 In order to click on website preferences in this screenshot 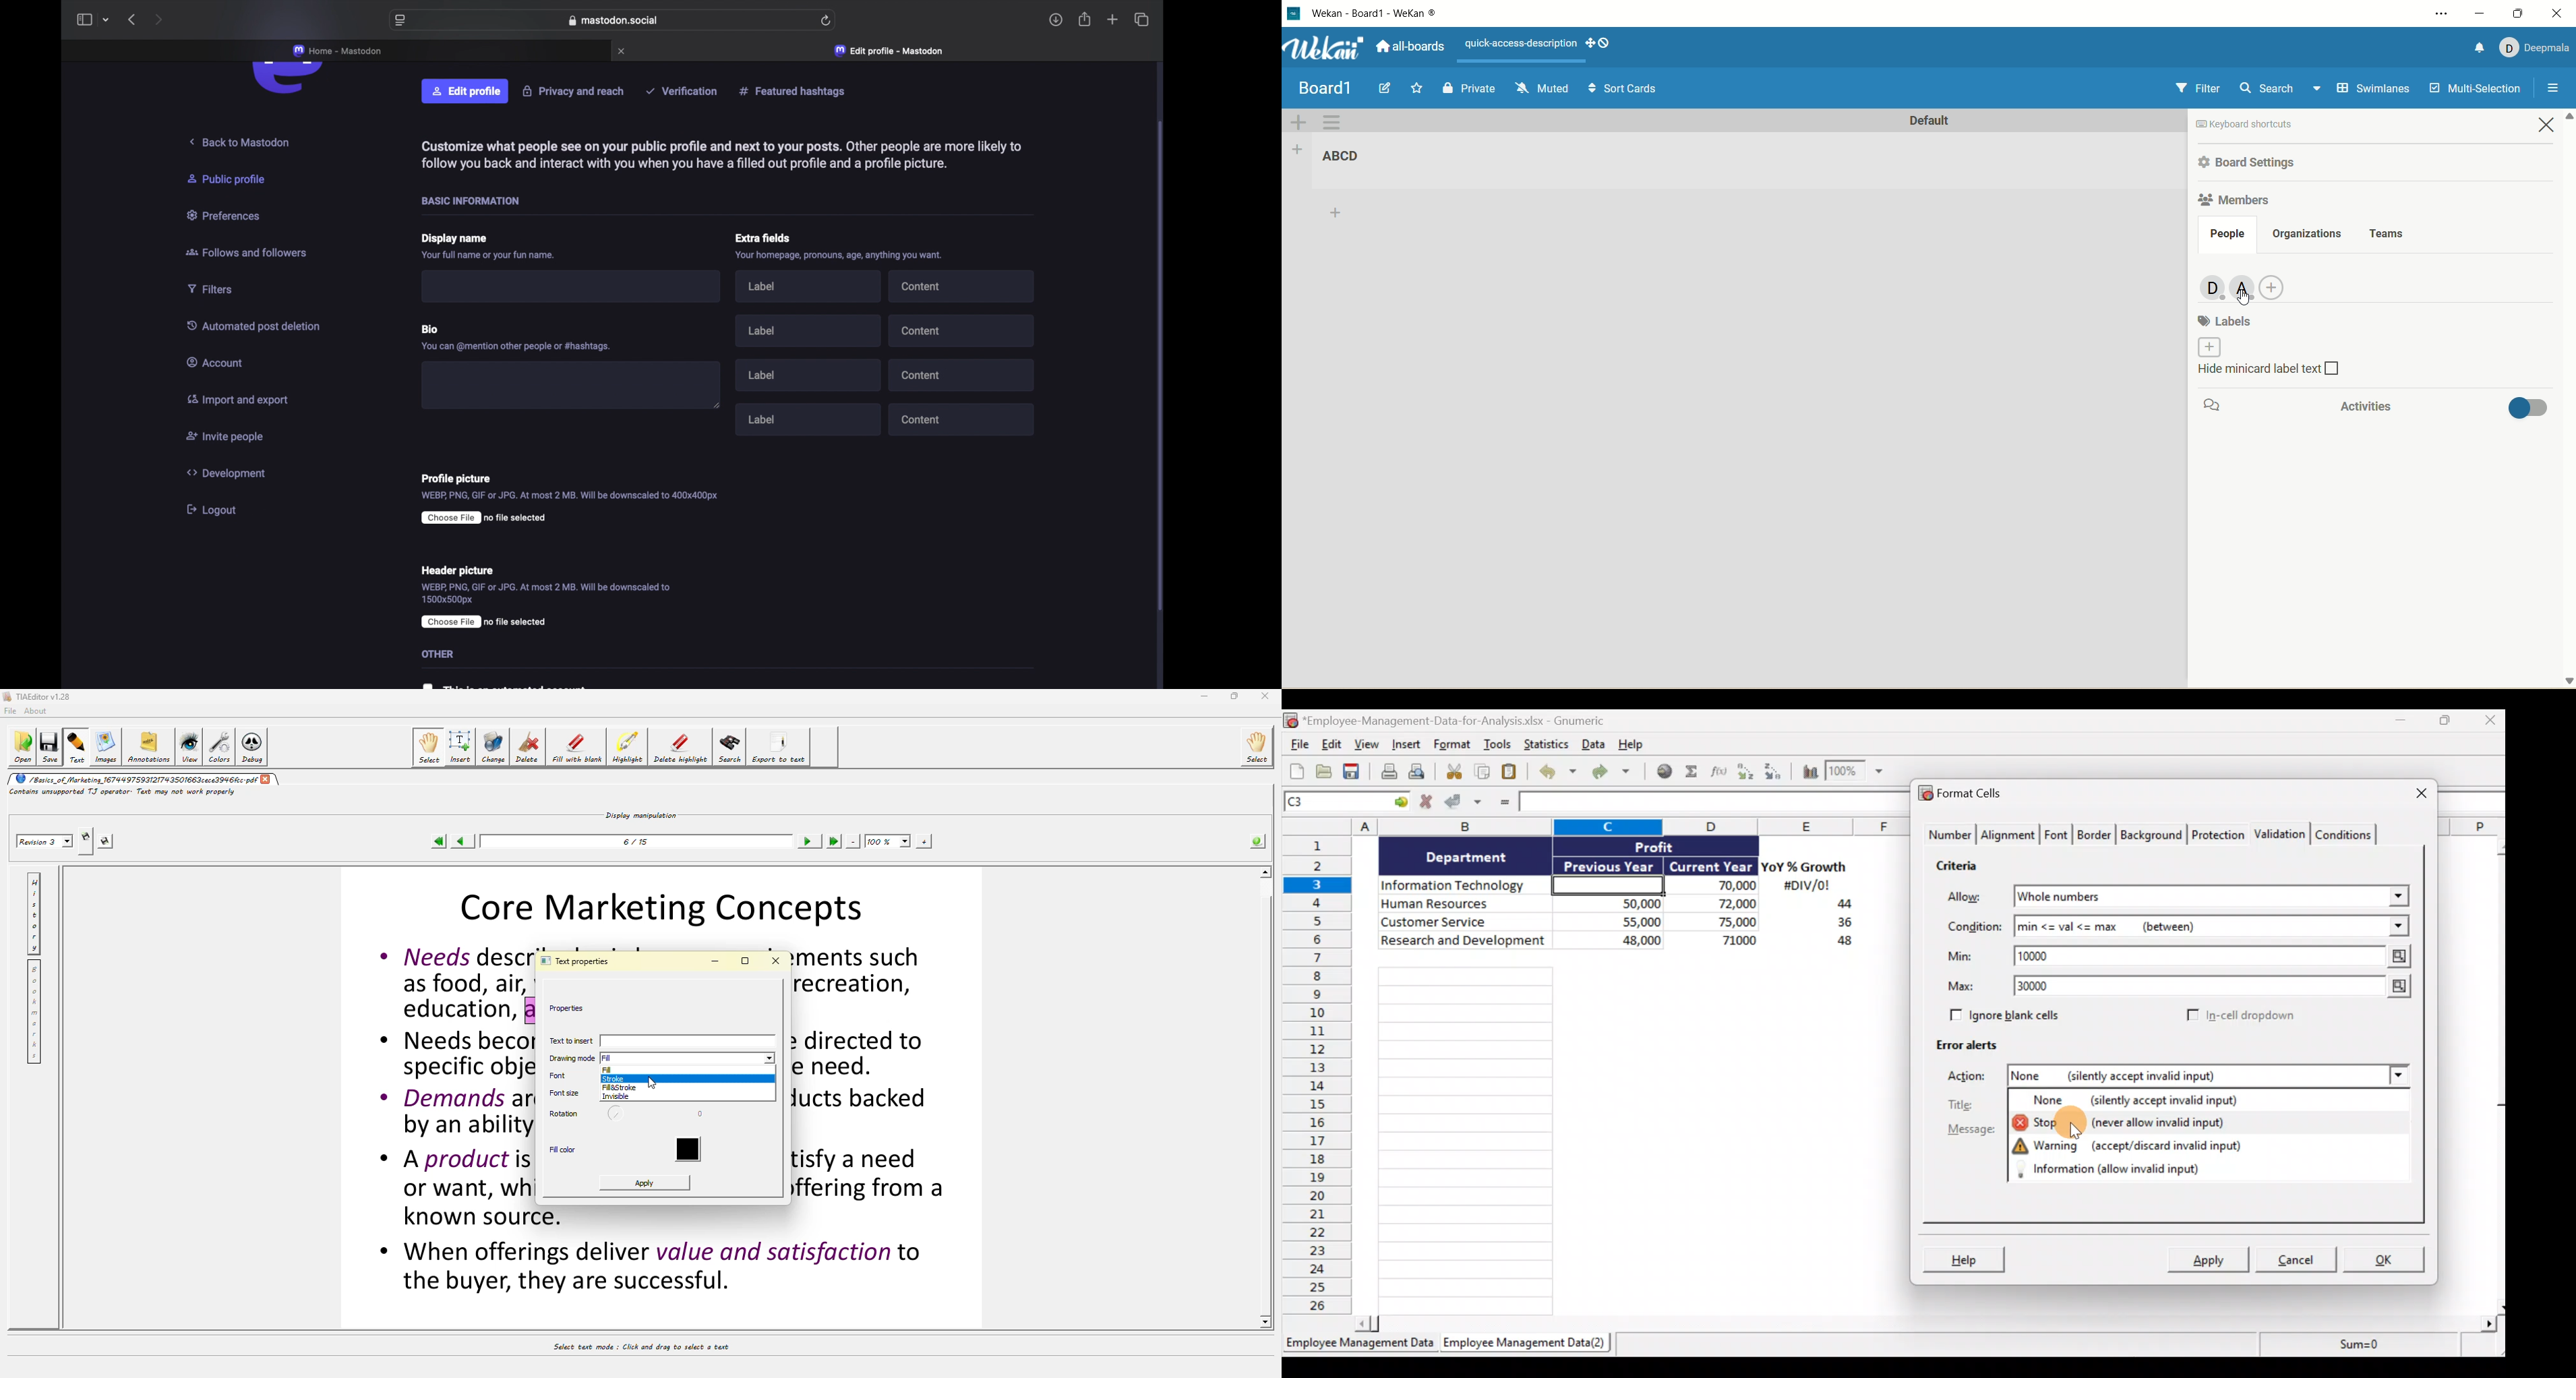, I will do `click(399, 21)`.